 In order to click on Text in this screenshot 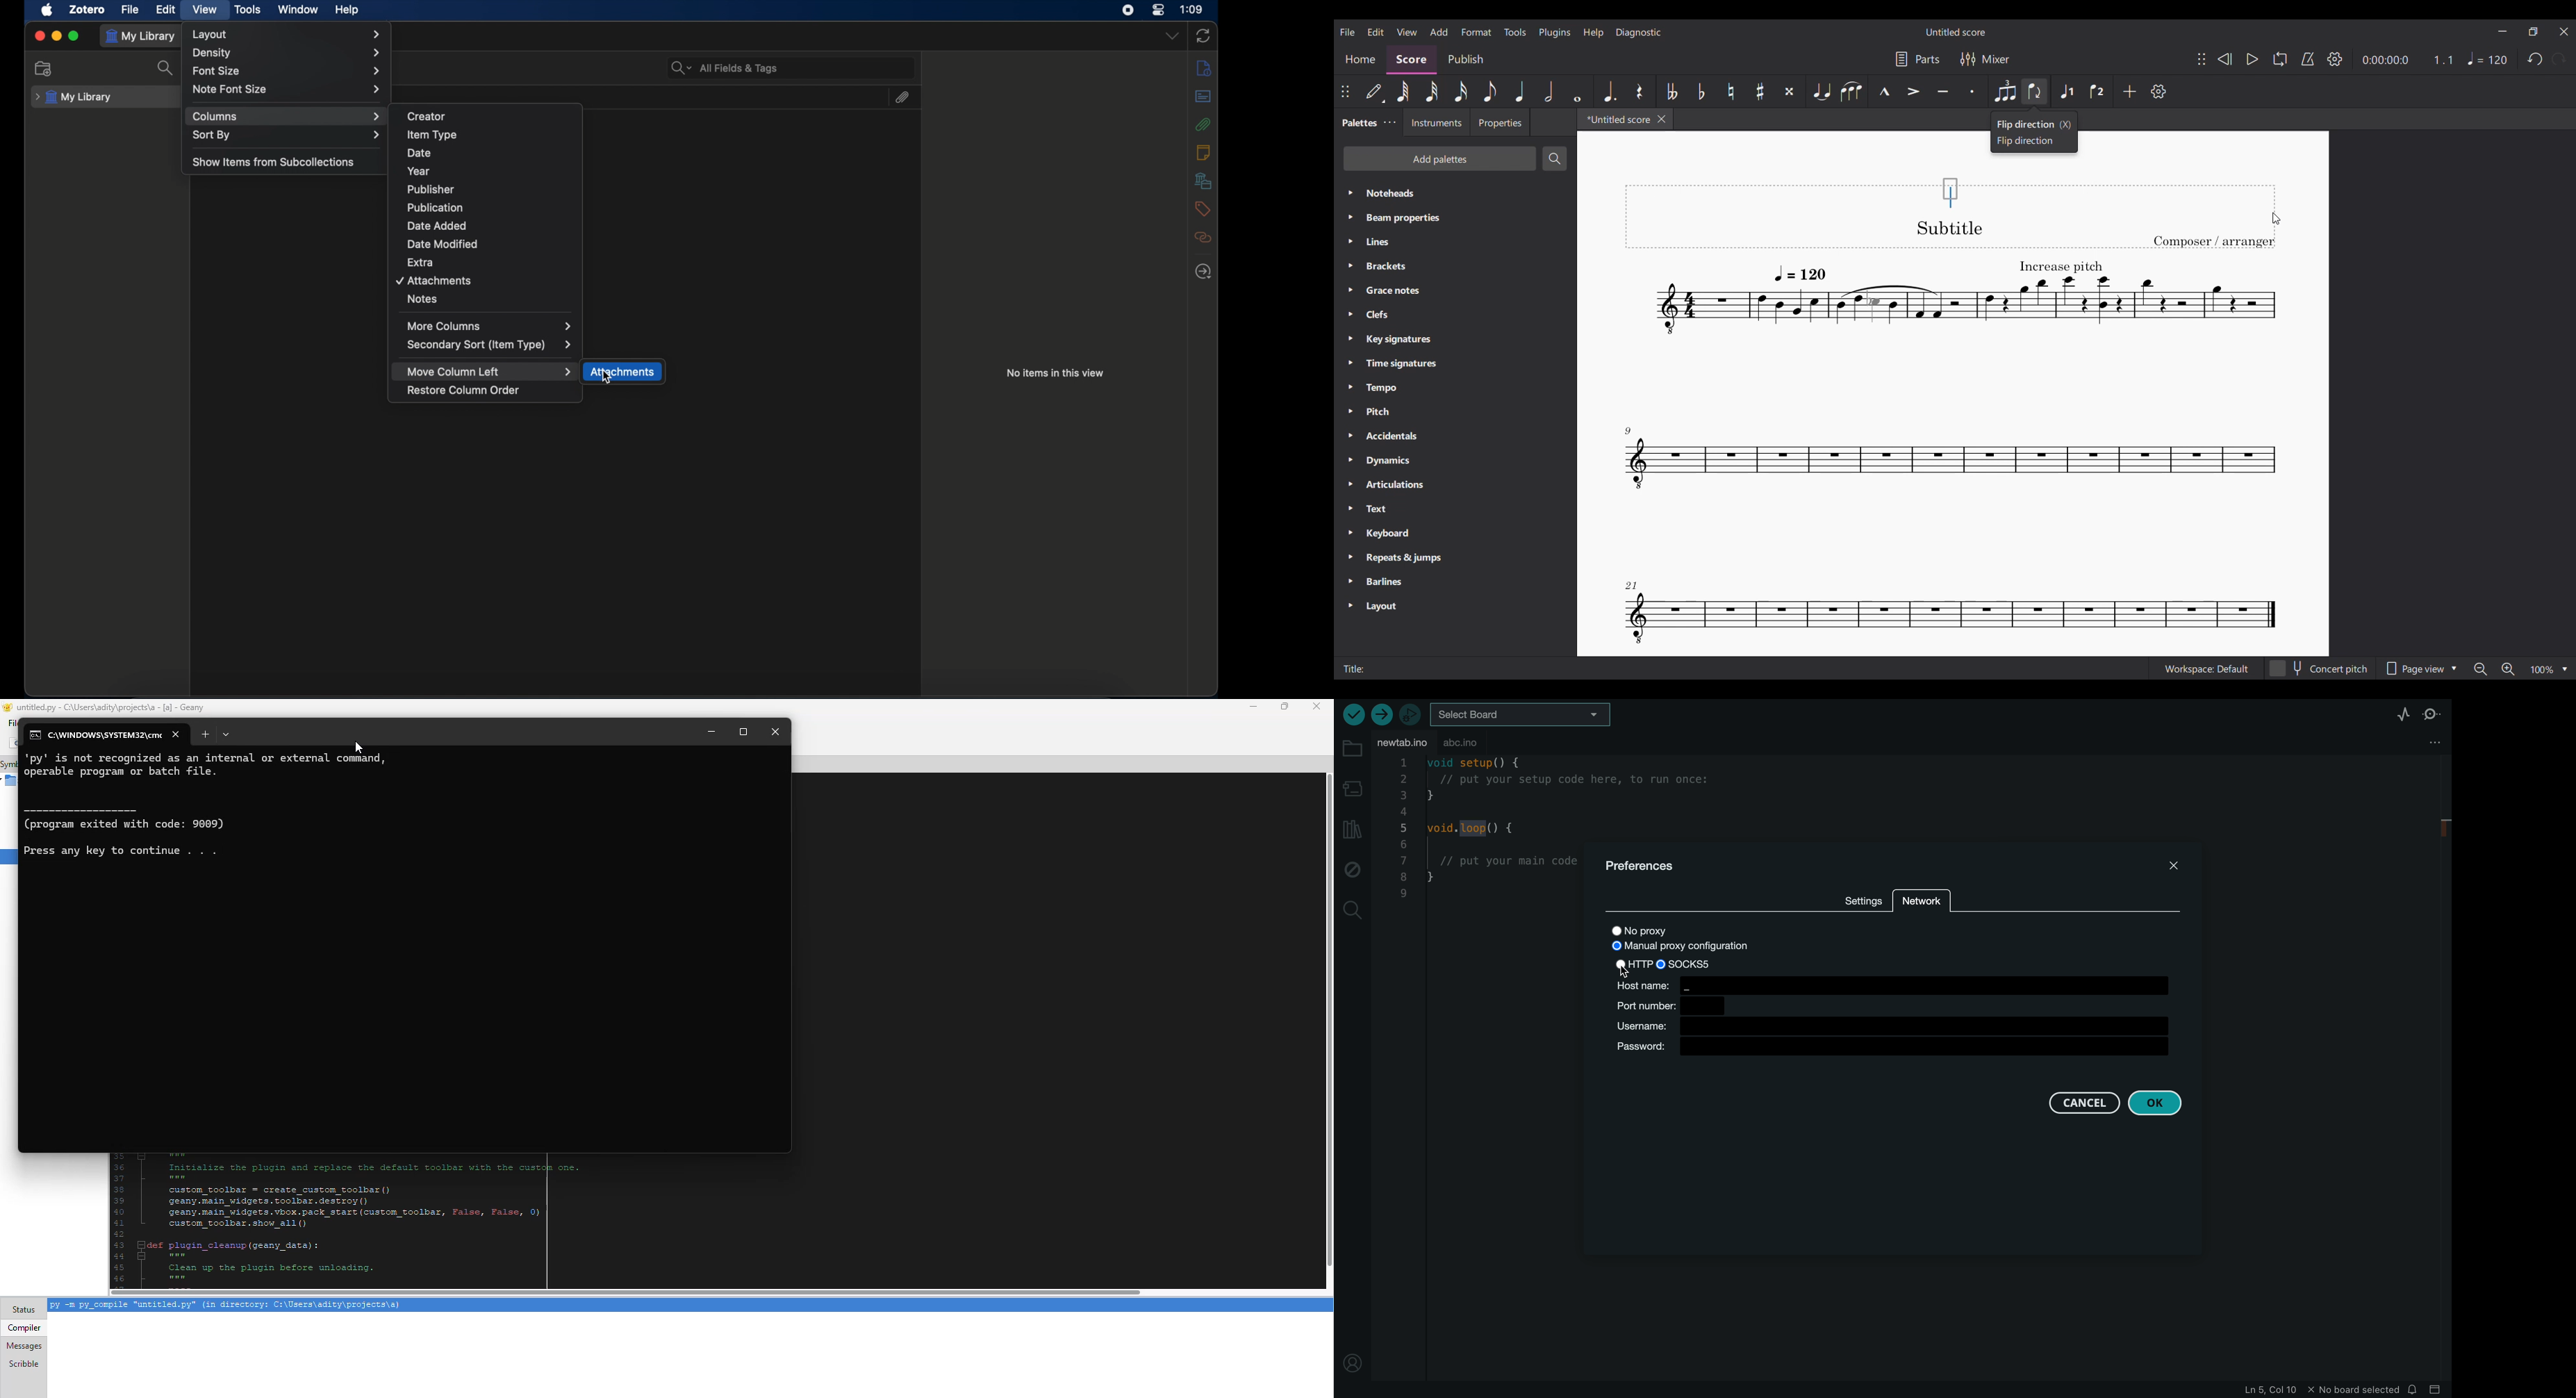, I will do `click(1456, 509)`.